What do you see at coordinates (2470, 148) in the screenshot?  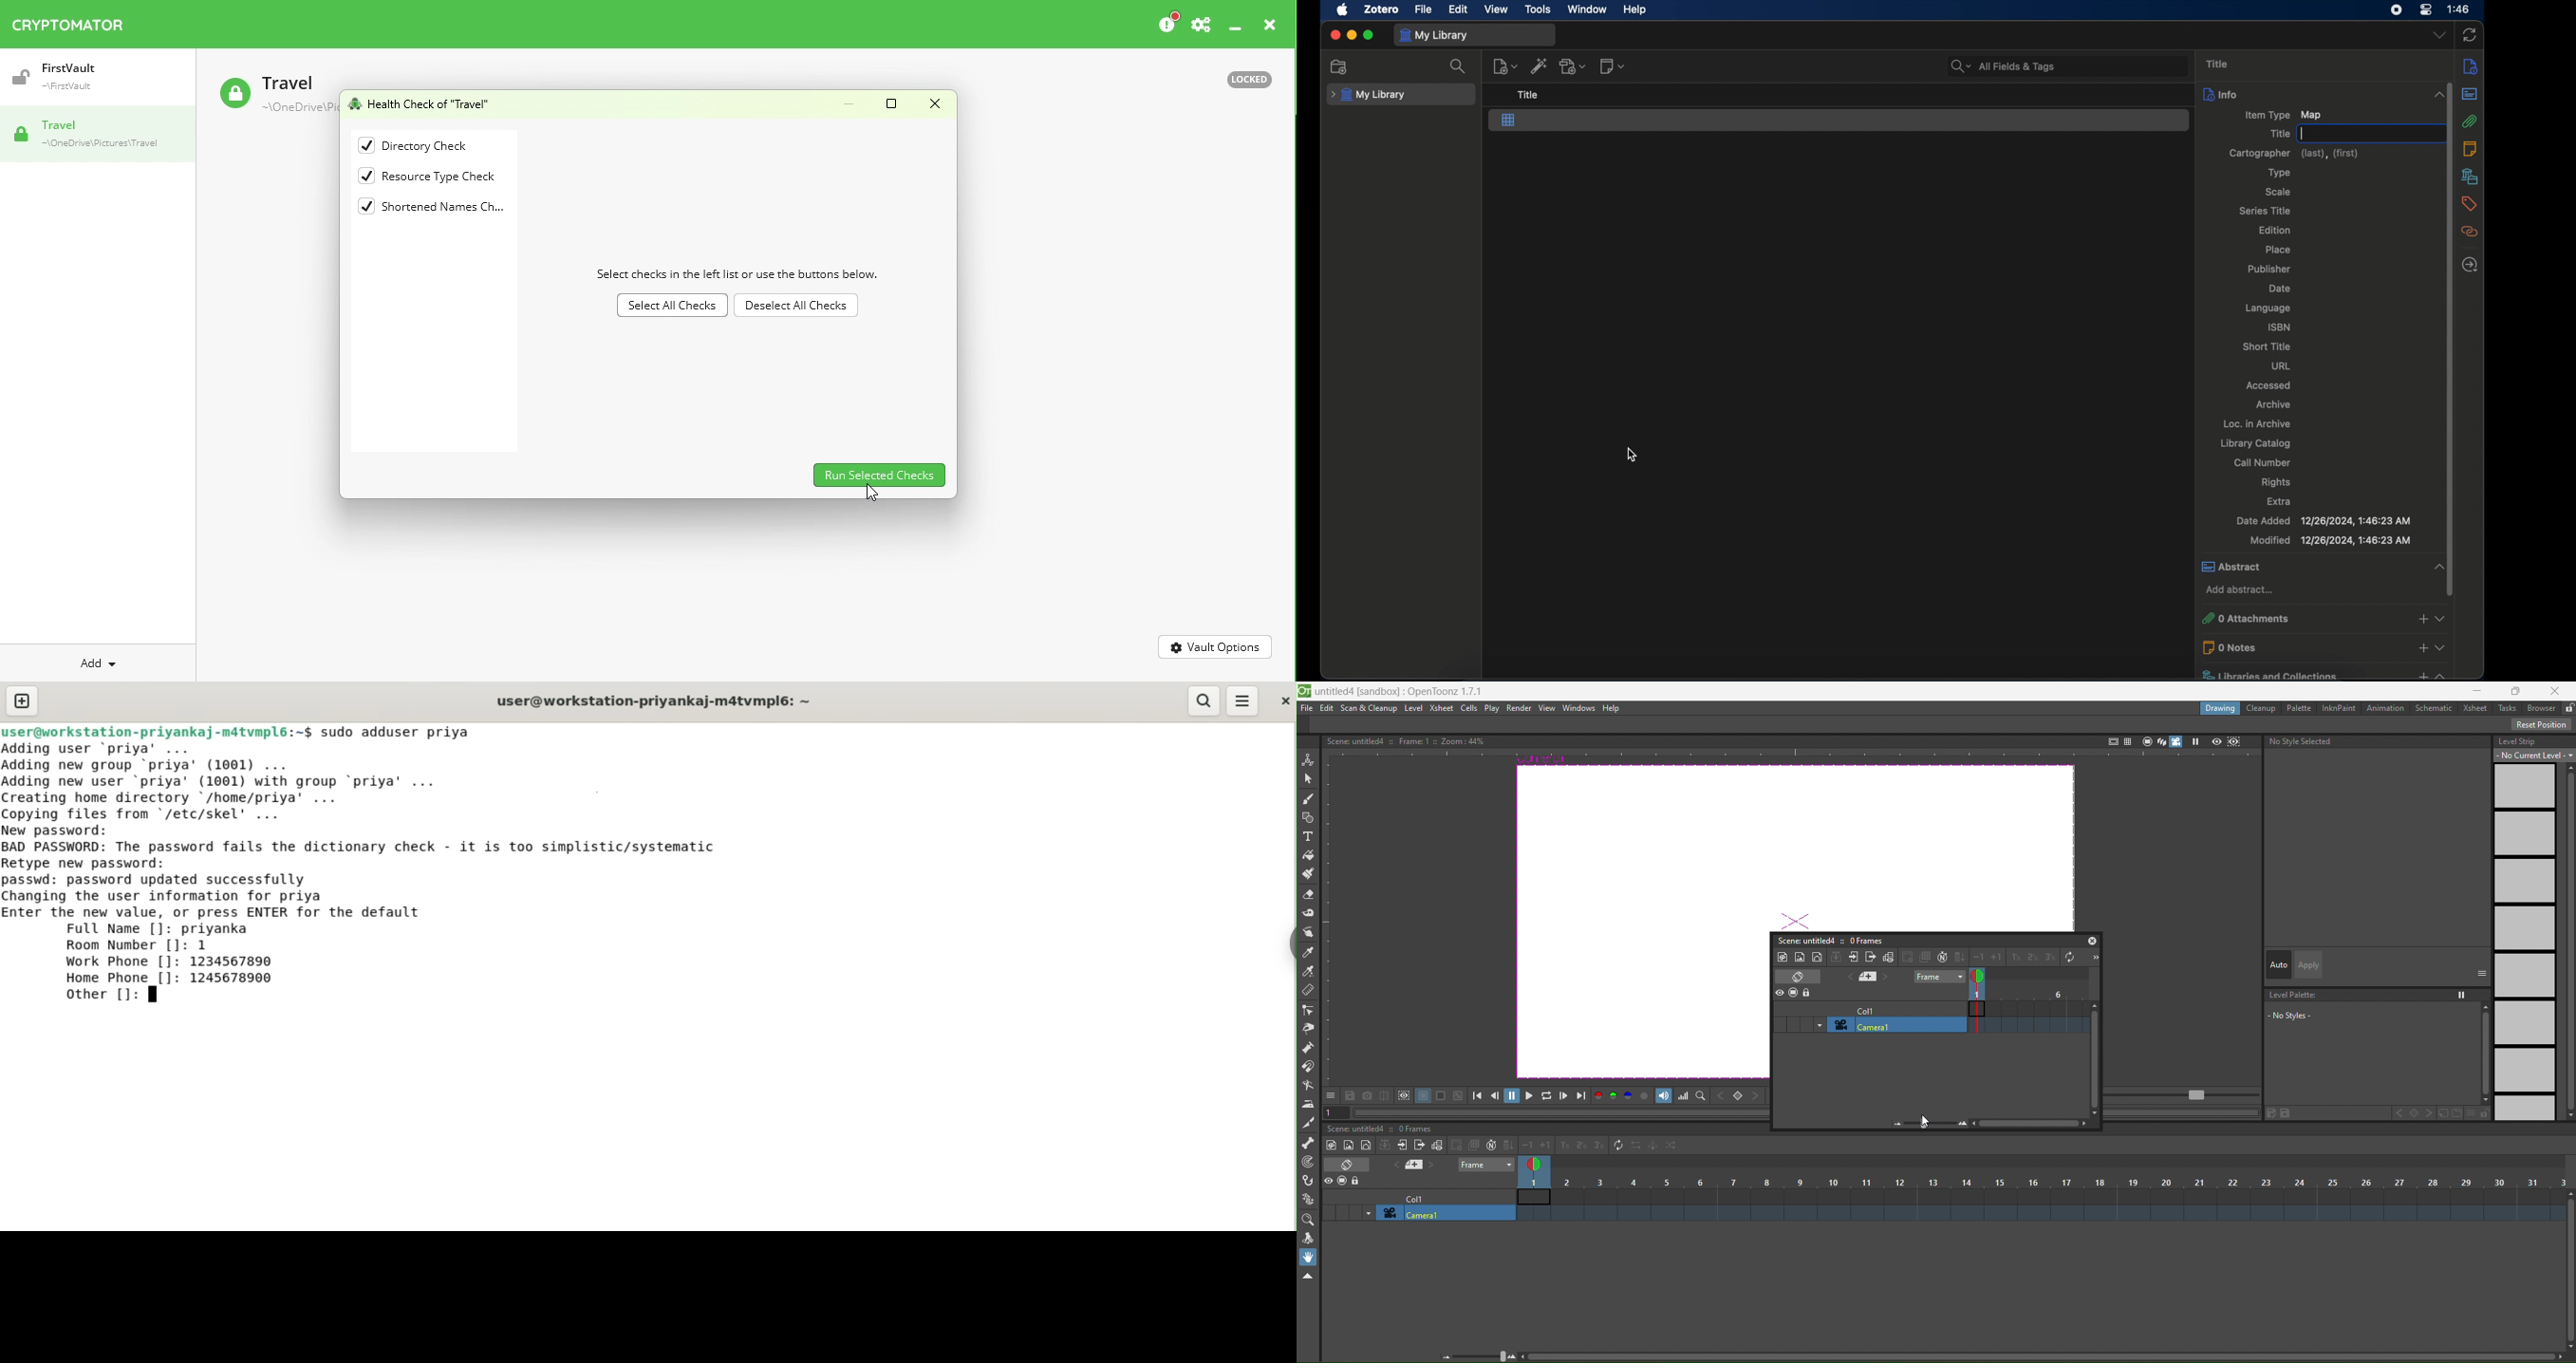 I see `notes` at bounding box center [2470, 148].